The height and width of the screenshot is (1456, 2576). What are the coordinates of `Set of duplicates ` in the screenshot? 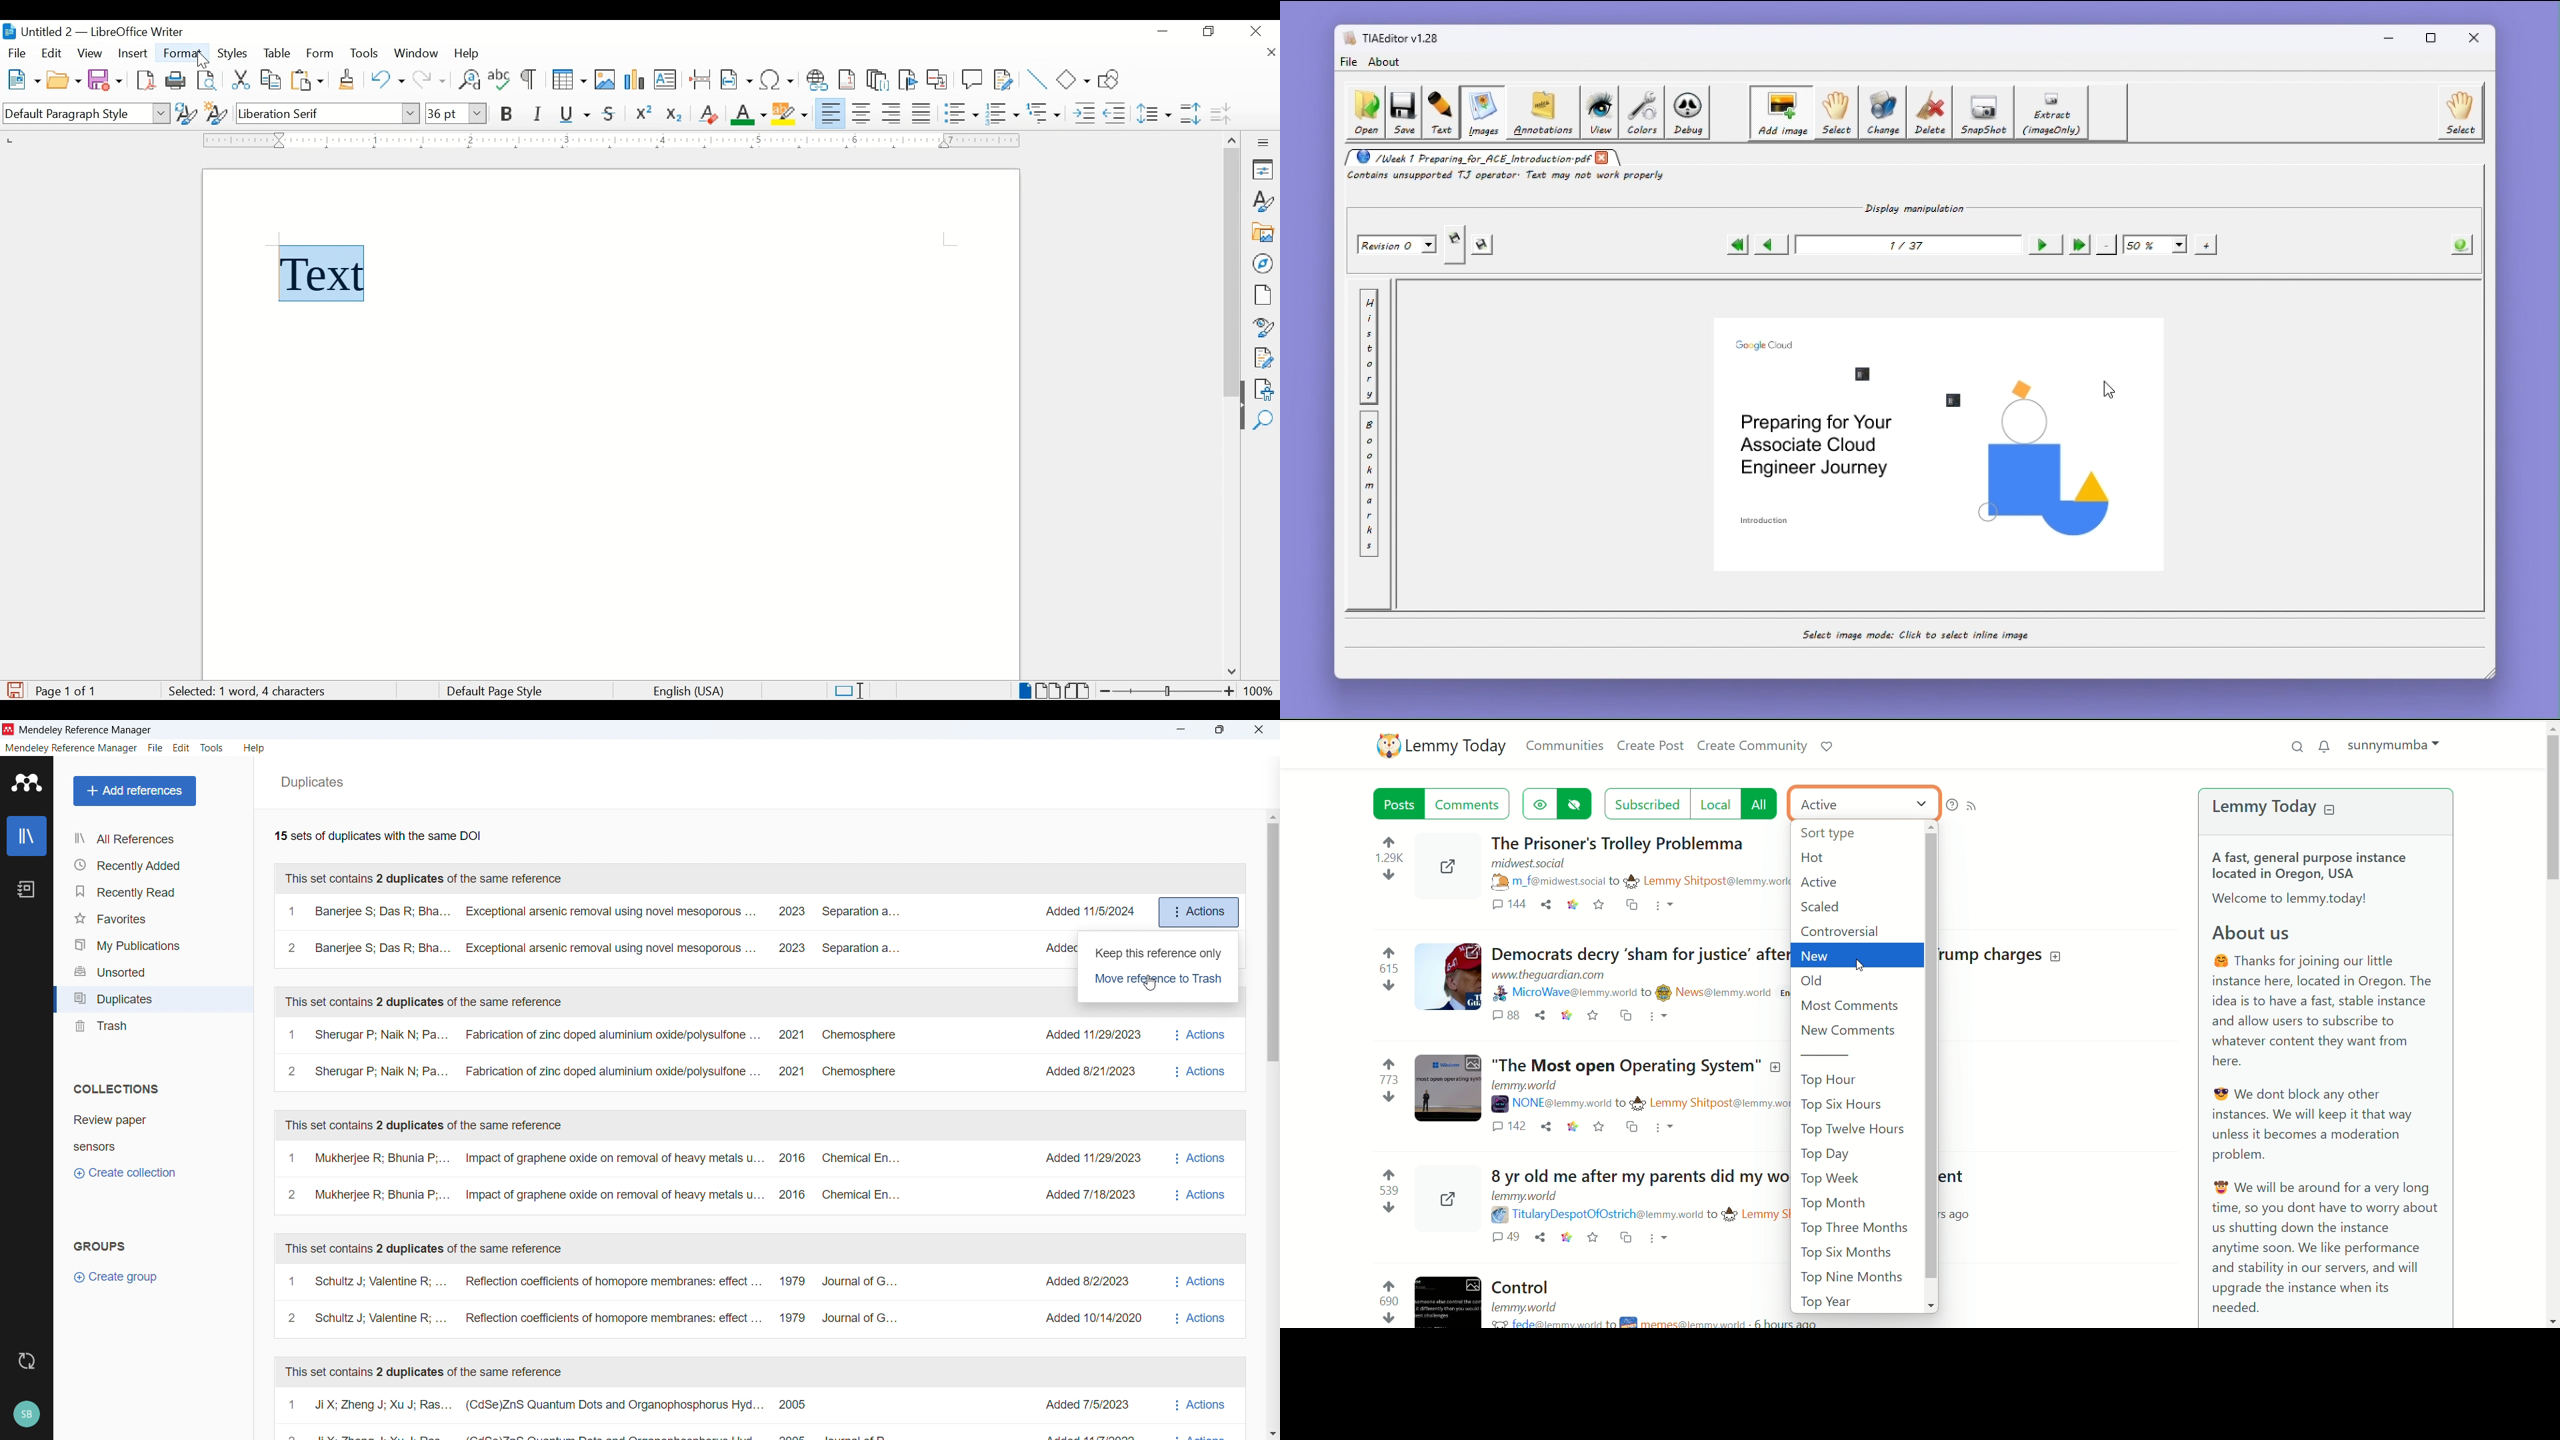 It's located at (594, 1414).